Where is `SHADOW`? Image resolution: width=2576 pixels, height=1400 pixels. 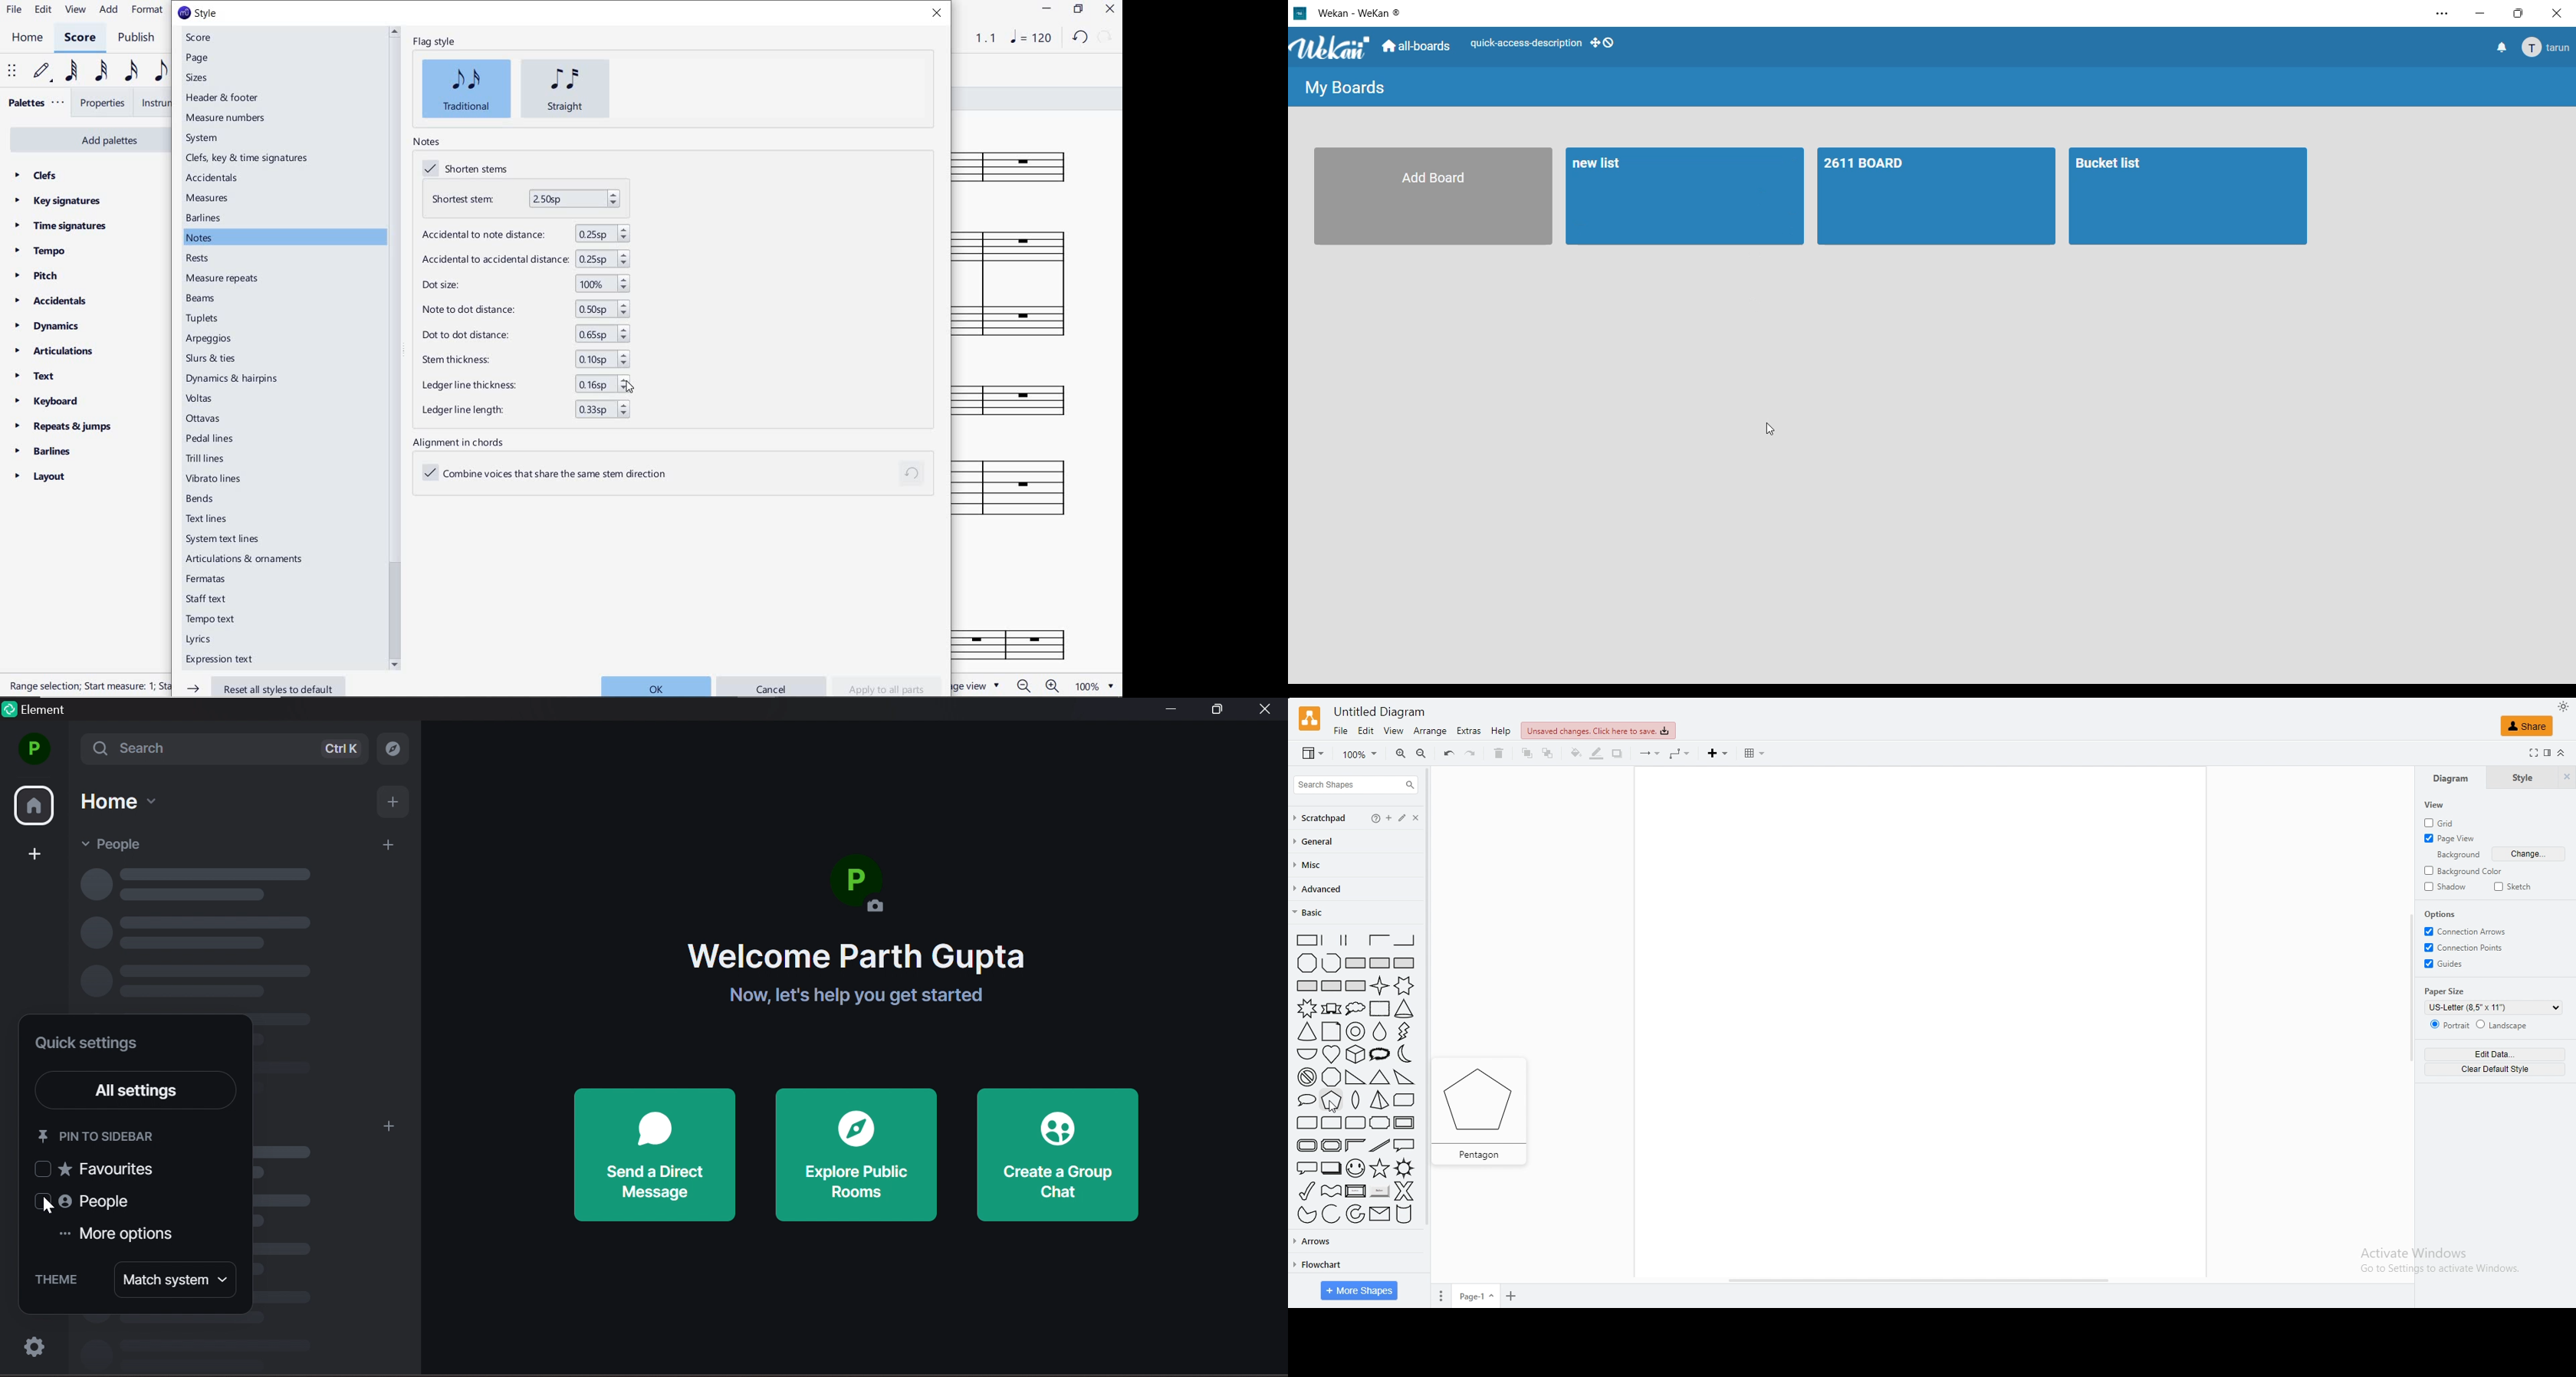
SHADOW is located at coordinates (1617, 753).